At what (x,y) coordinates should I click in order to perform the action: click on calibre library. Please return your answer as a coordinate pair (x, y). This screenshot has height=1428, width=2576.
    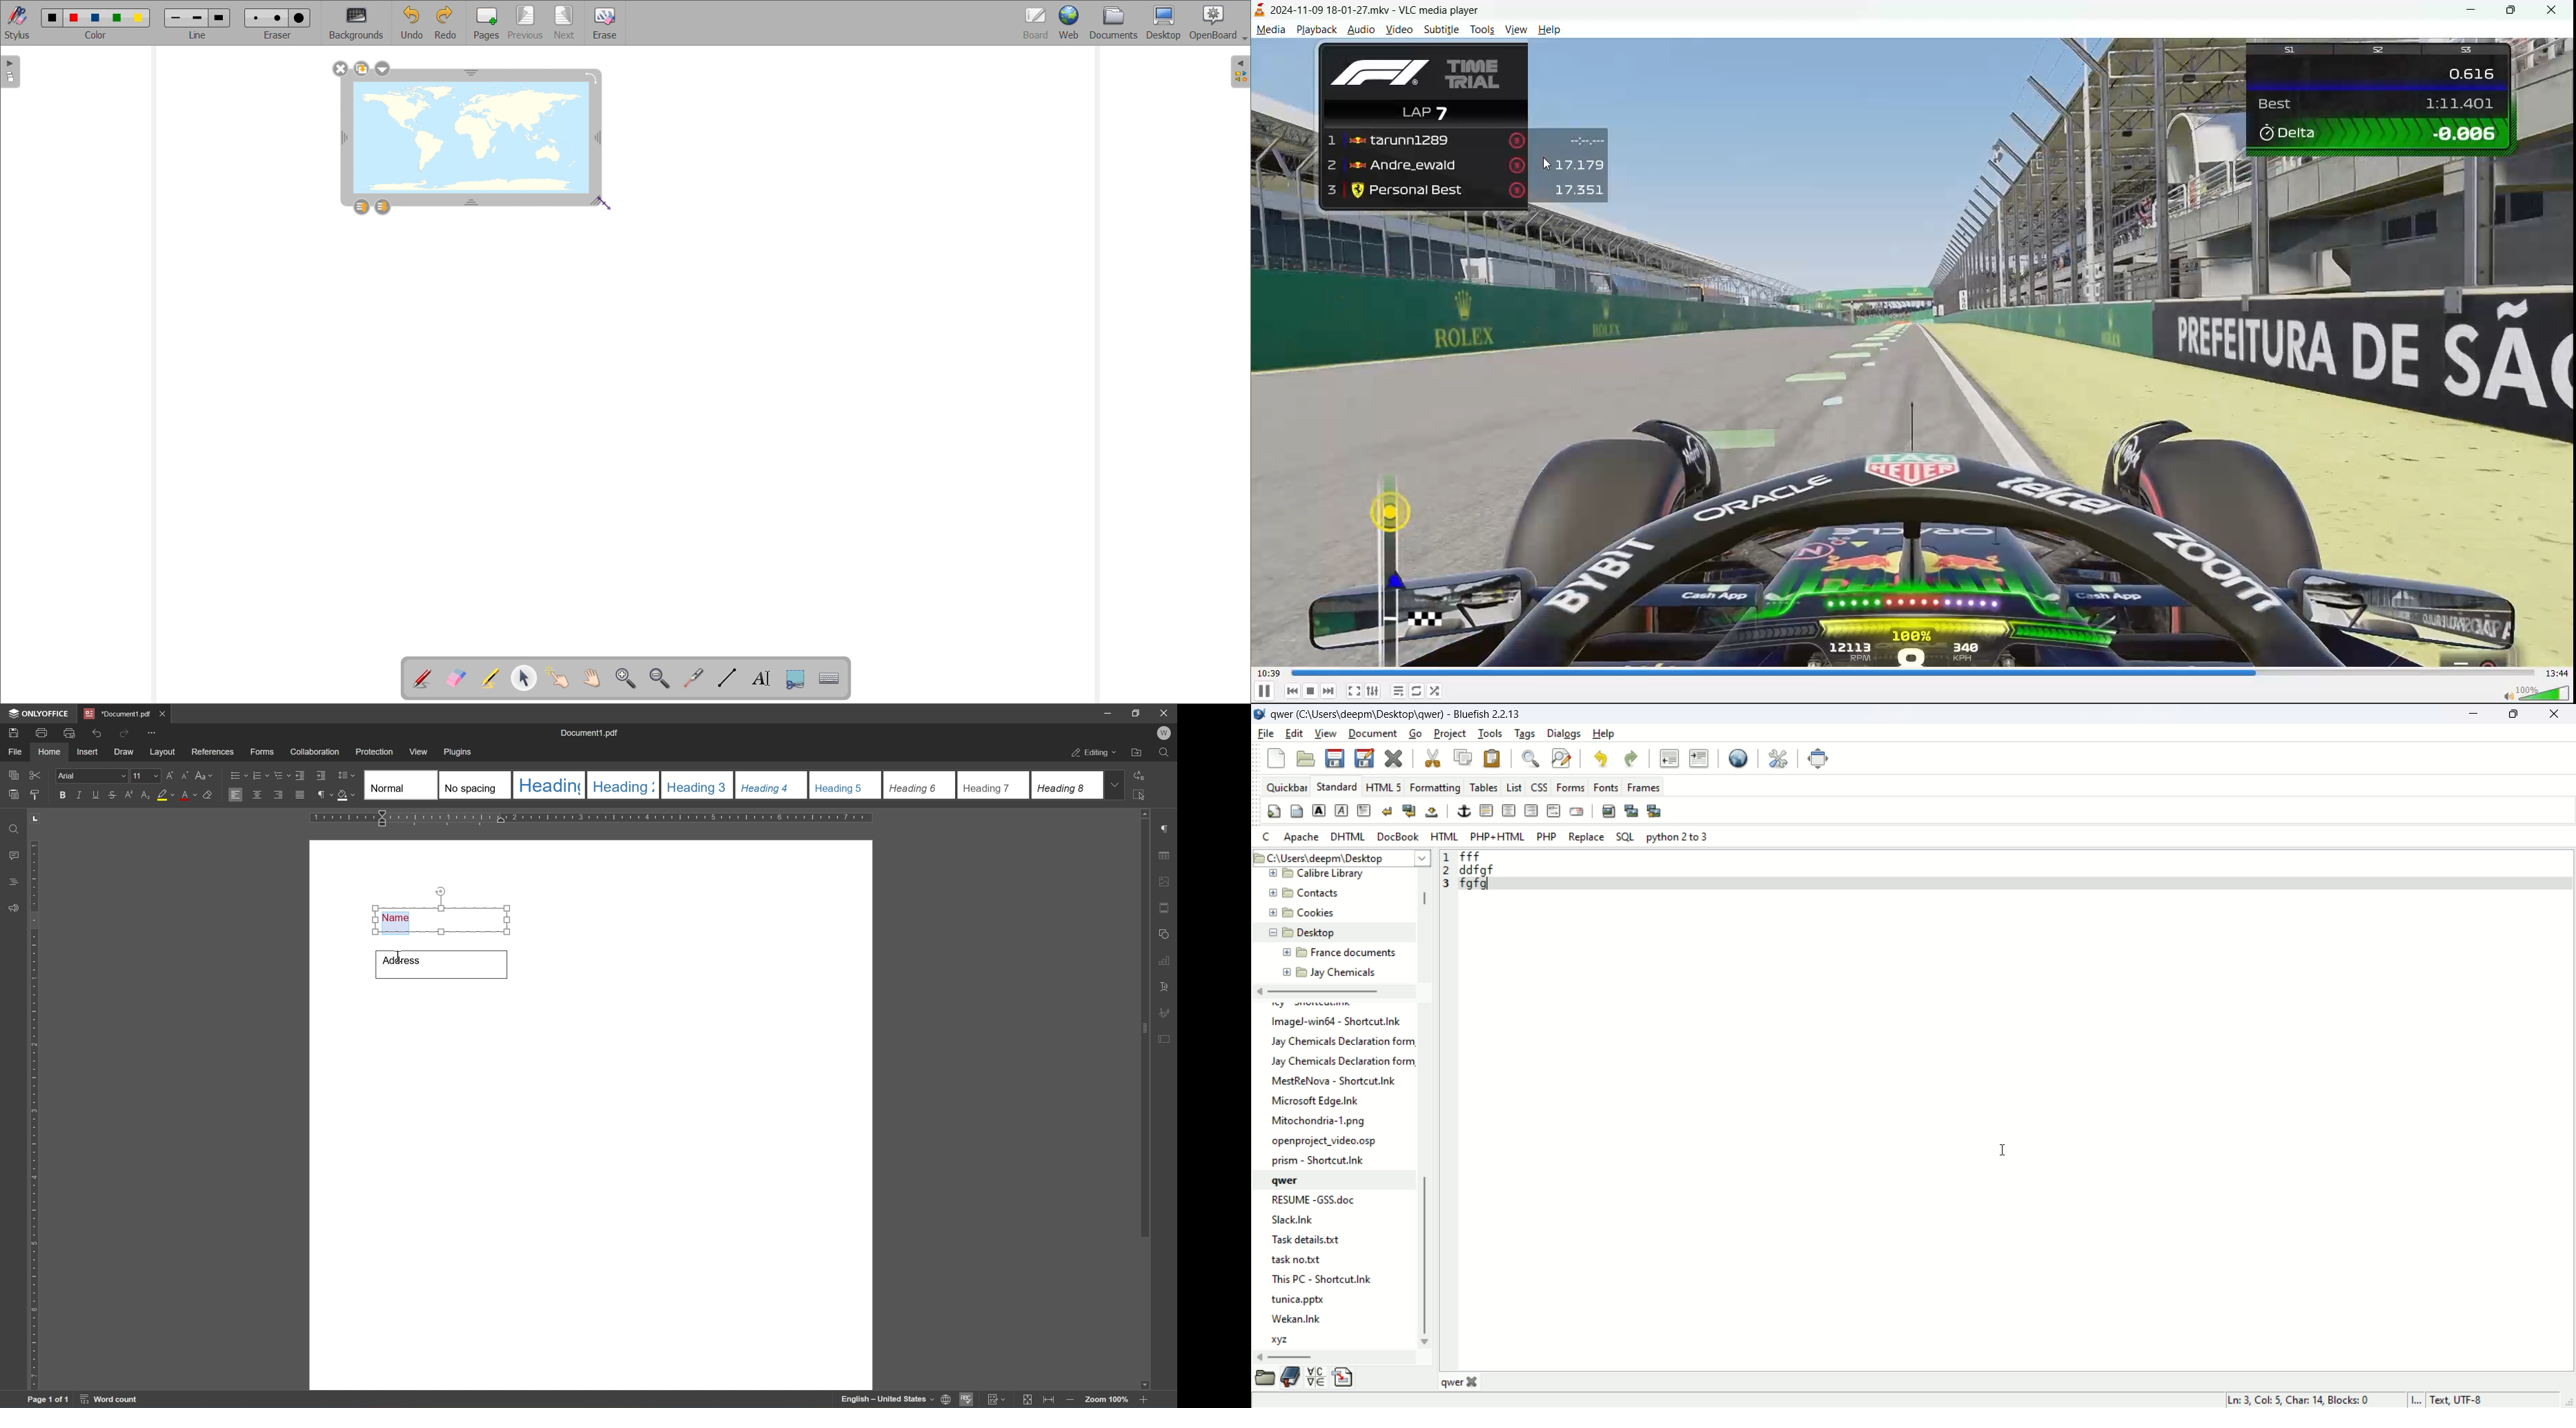
    Looking at the image, I should click on (1314, 874).